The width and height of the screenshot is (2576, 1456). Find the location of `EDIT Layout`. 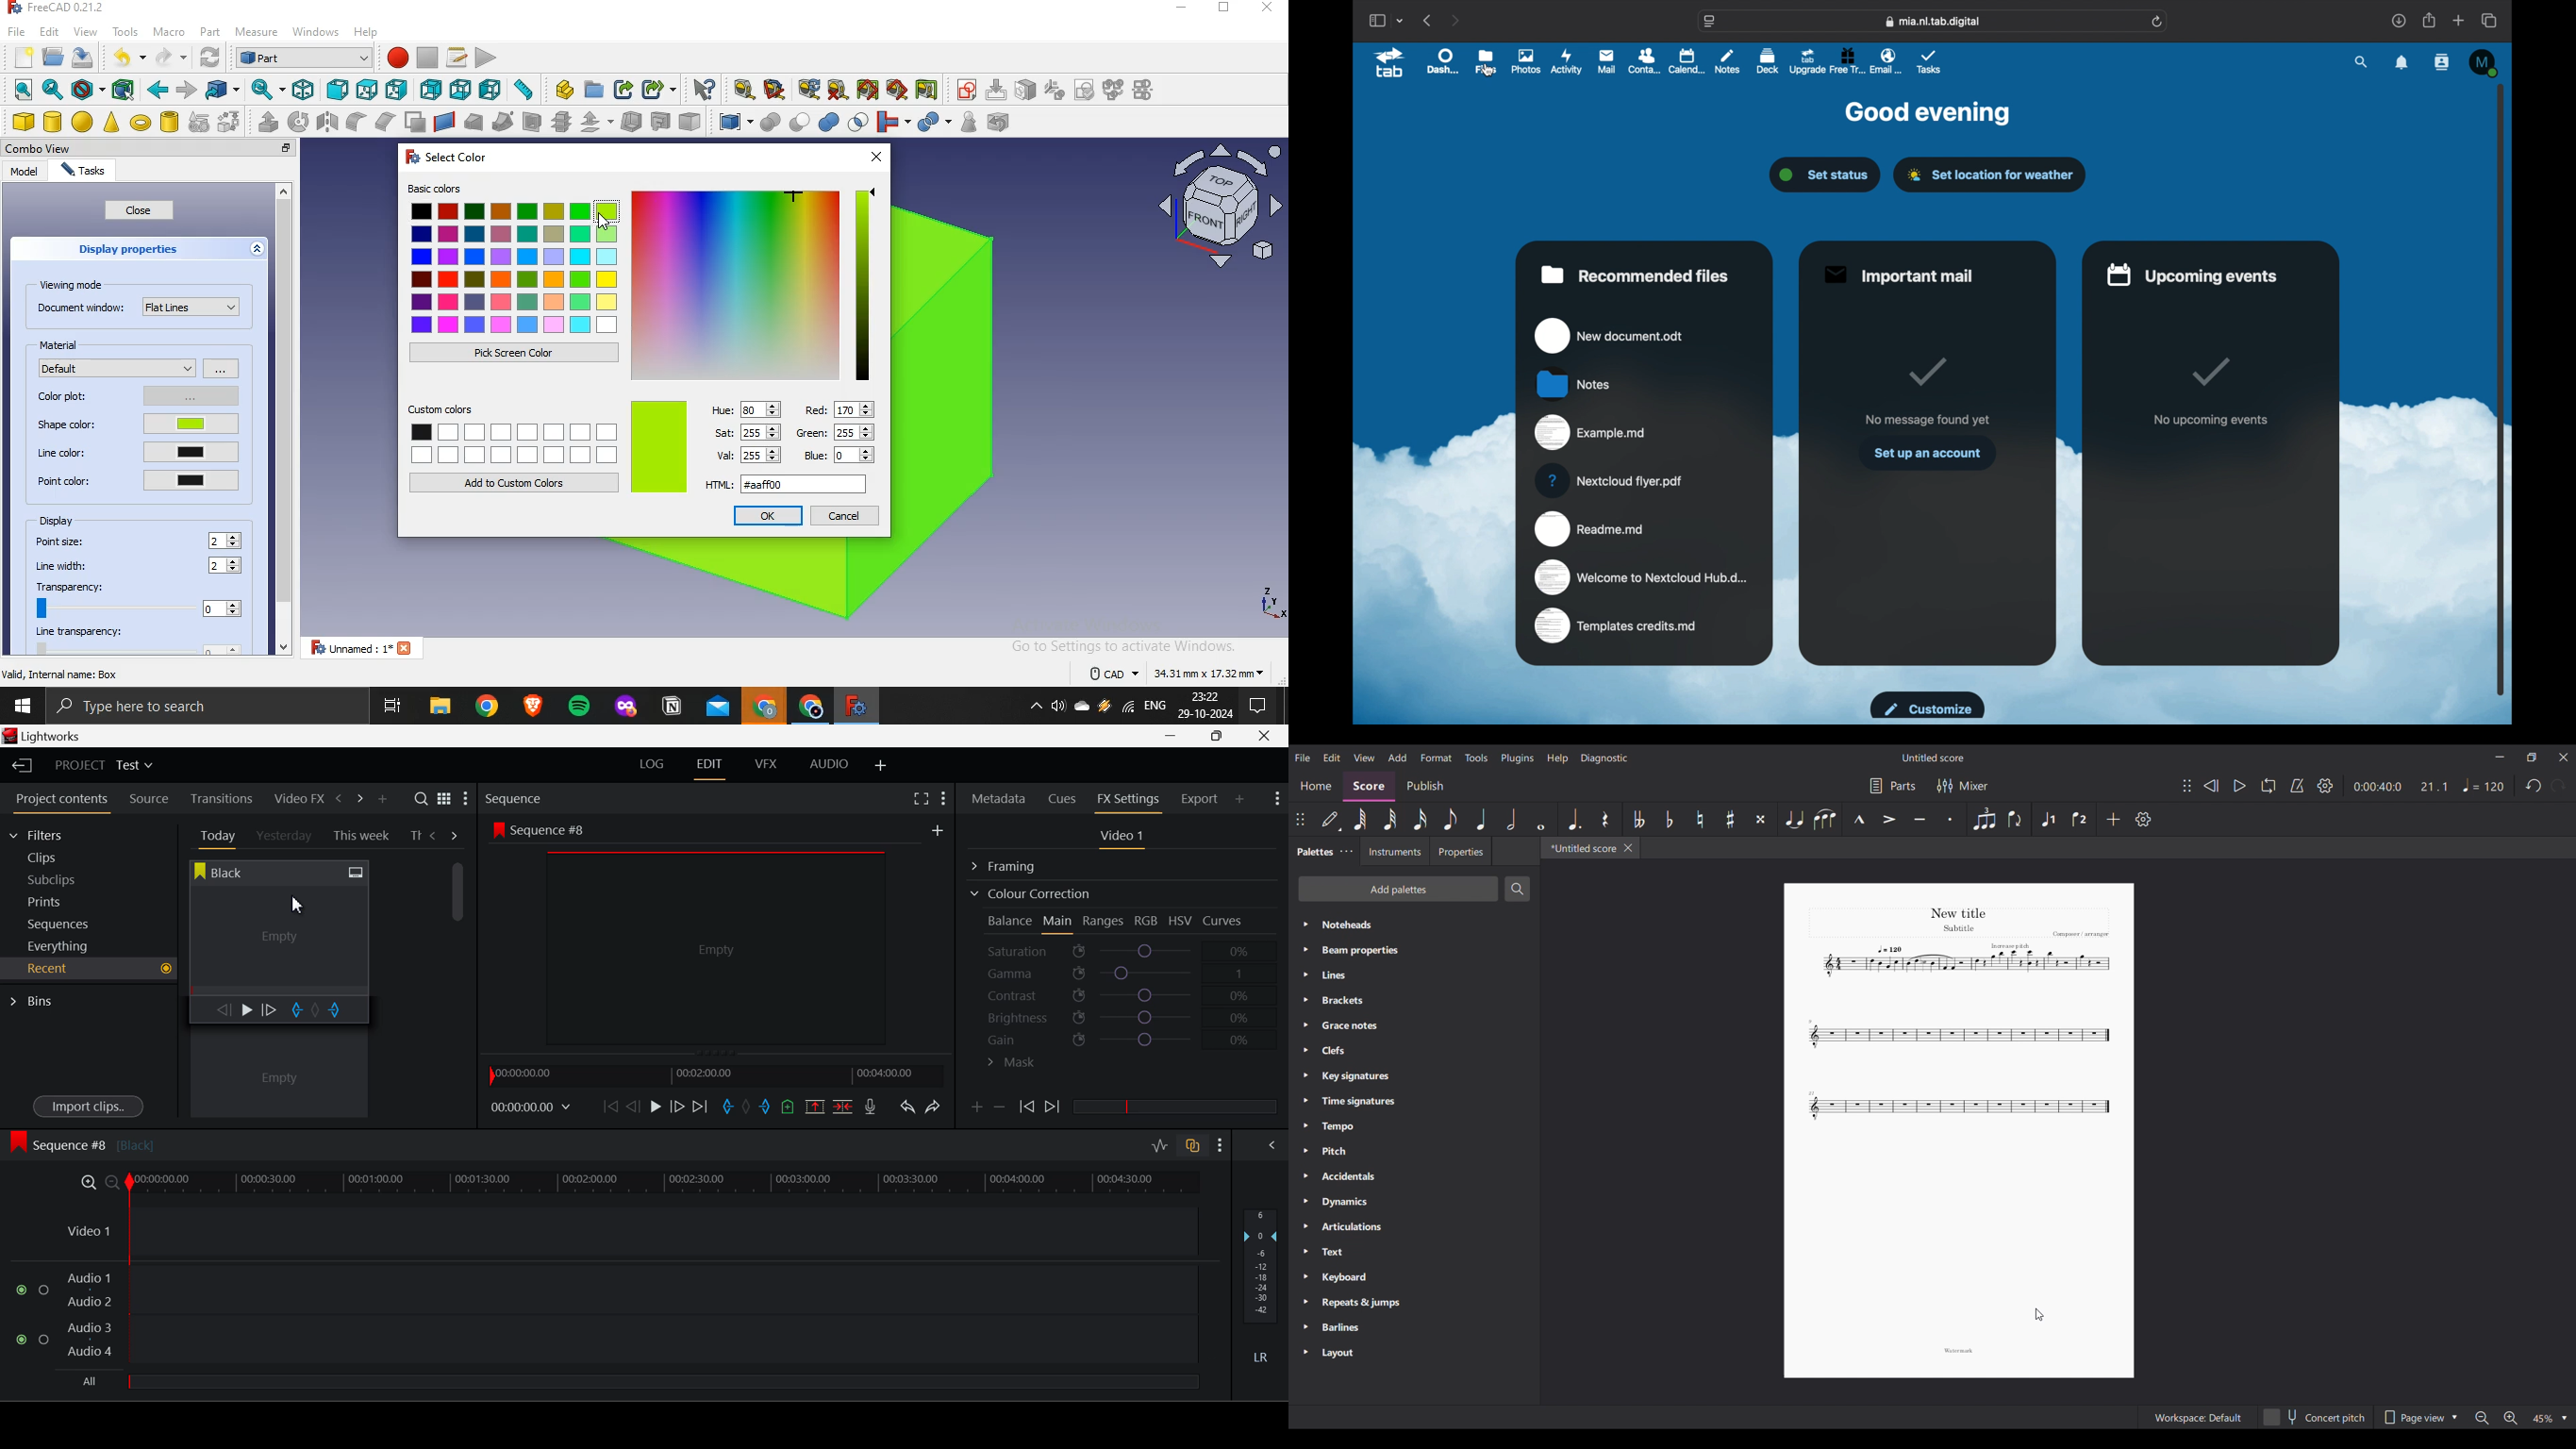

EDIT Layout is located at coordinates (711, 767).